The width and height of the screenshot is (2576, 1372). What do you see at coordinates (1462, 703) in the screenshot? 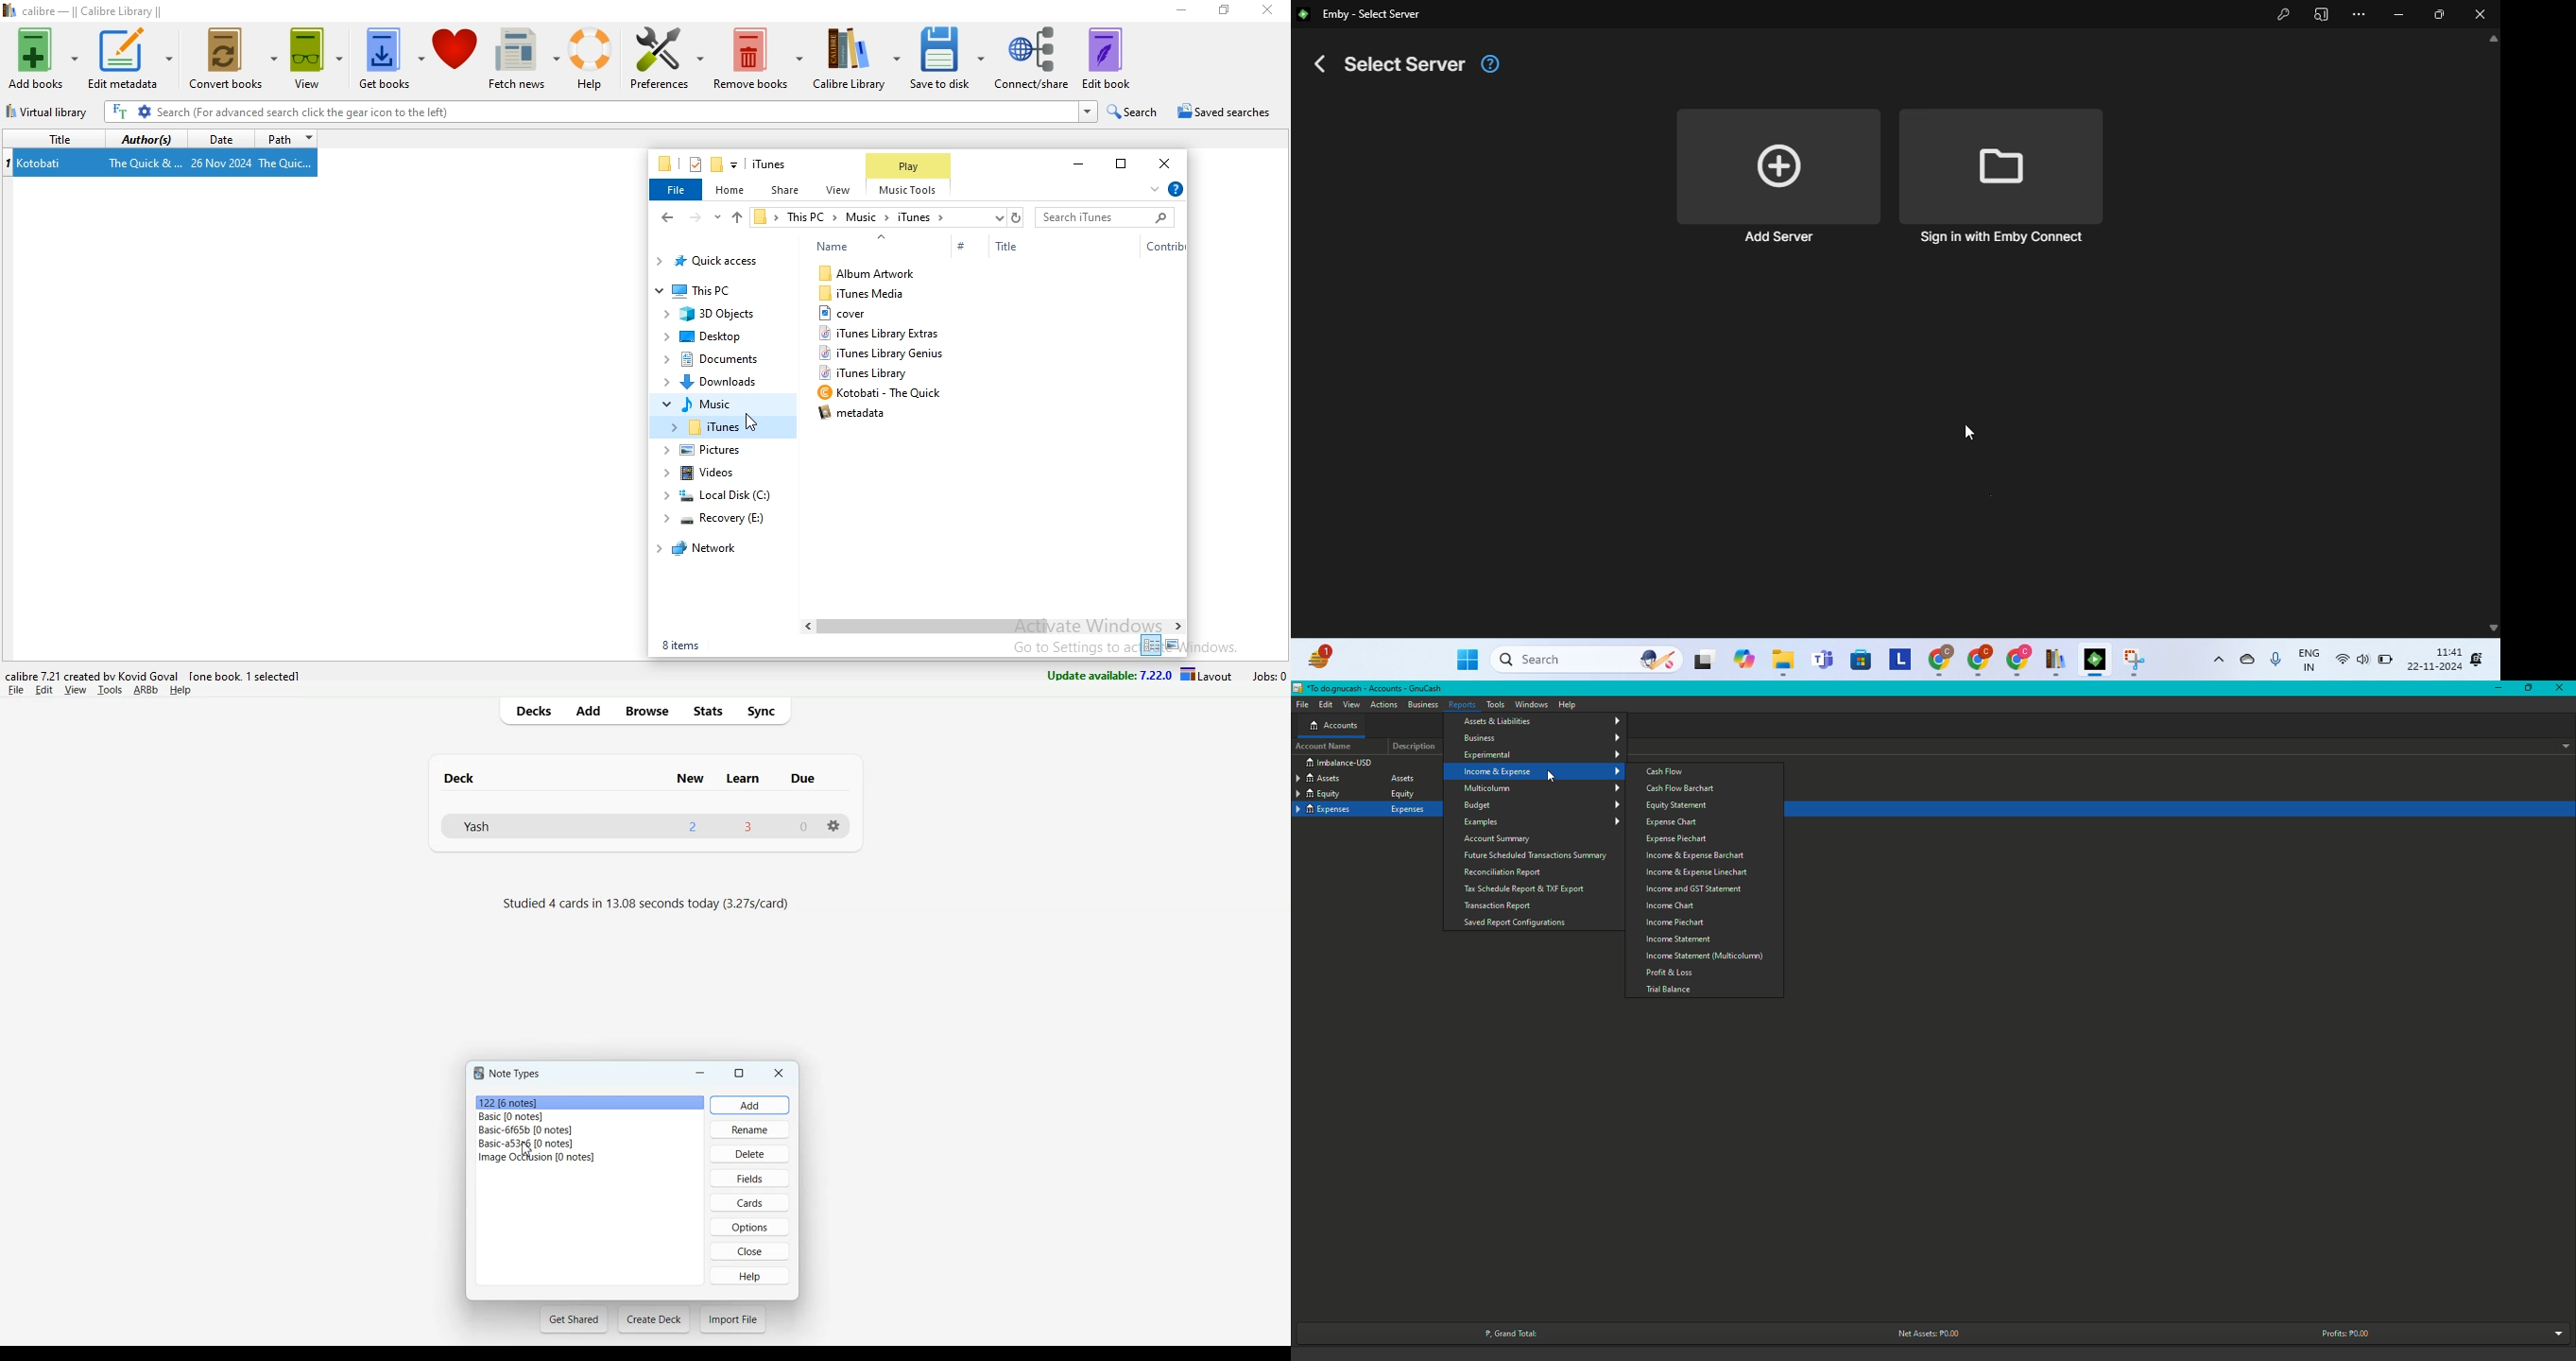
I see `Reports` at bounding box center [1462, 703].